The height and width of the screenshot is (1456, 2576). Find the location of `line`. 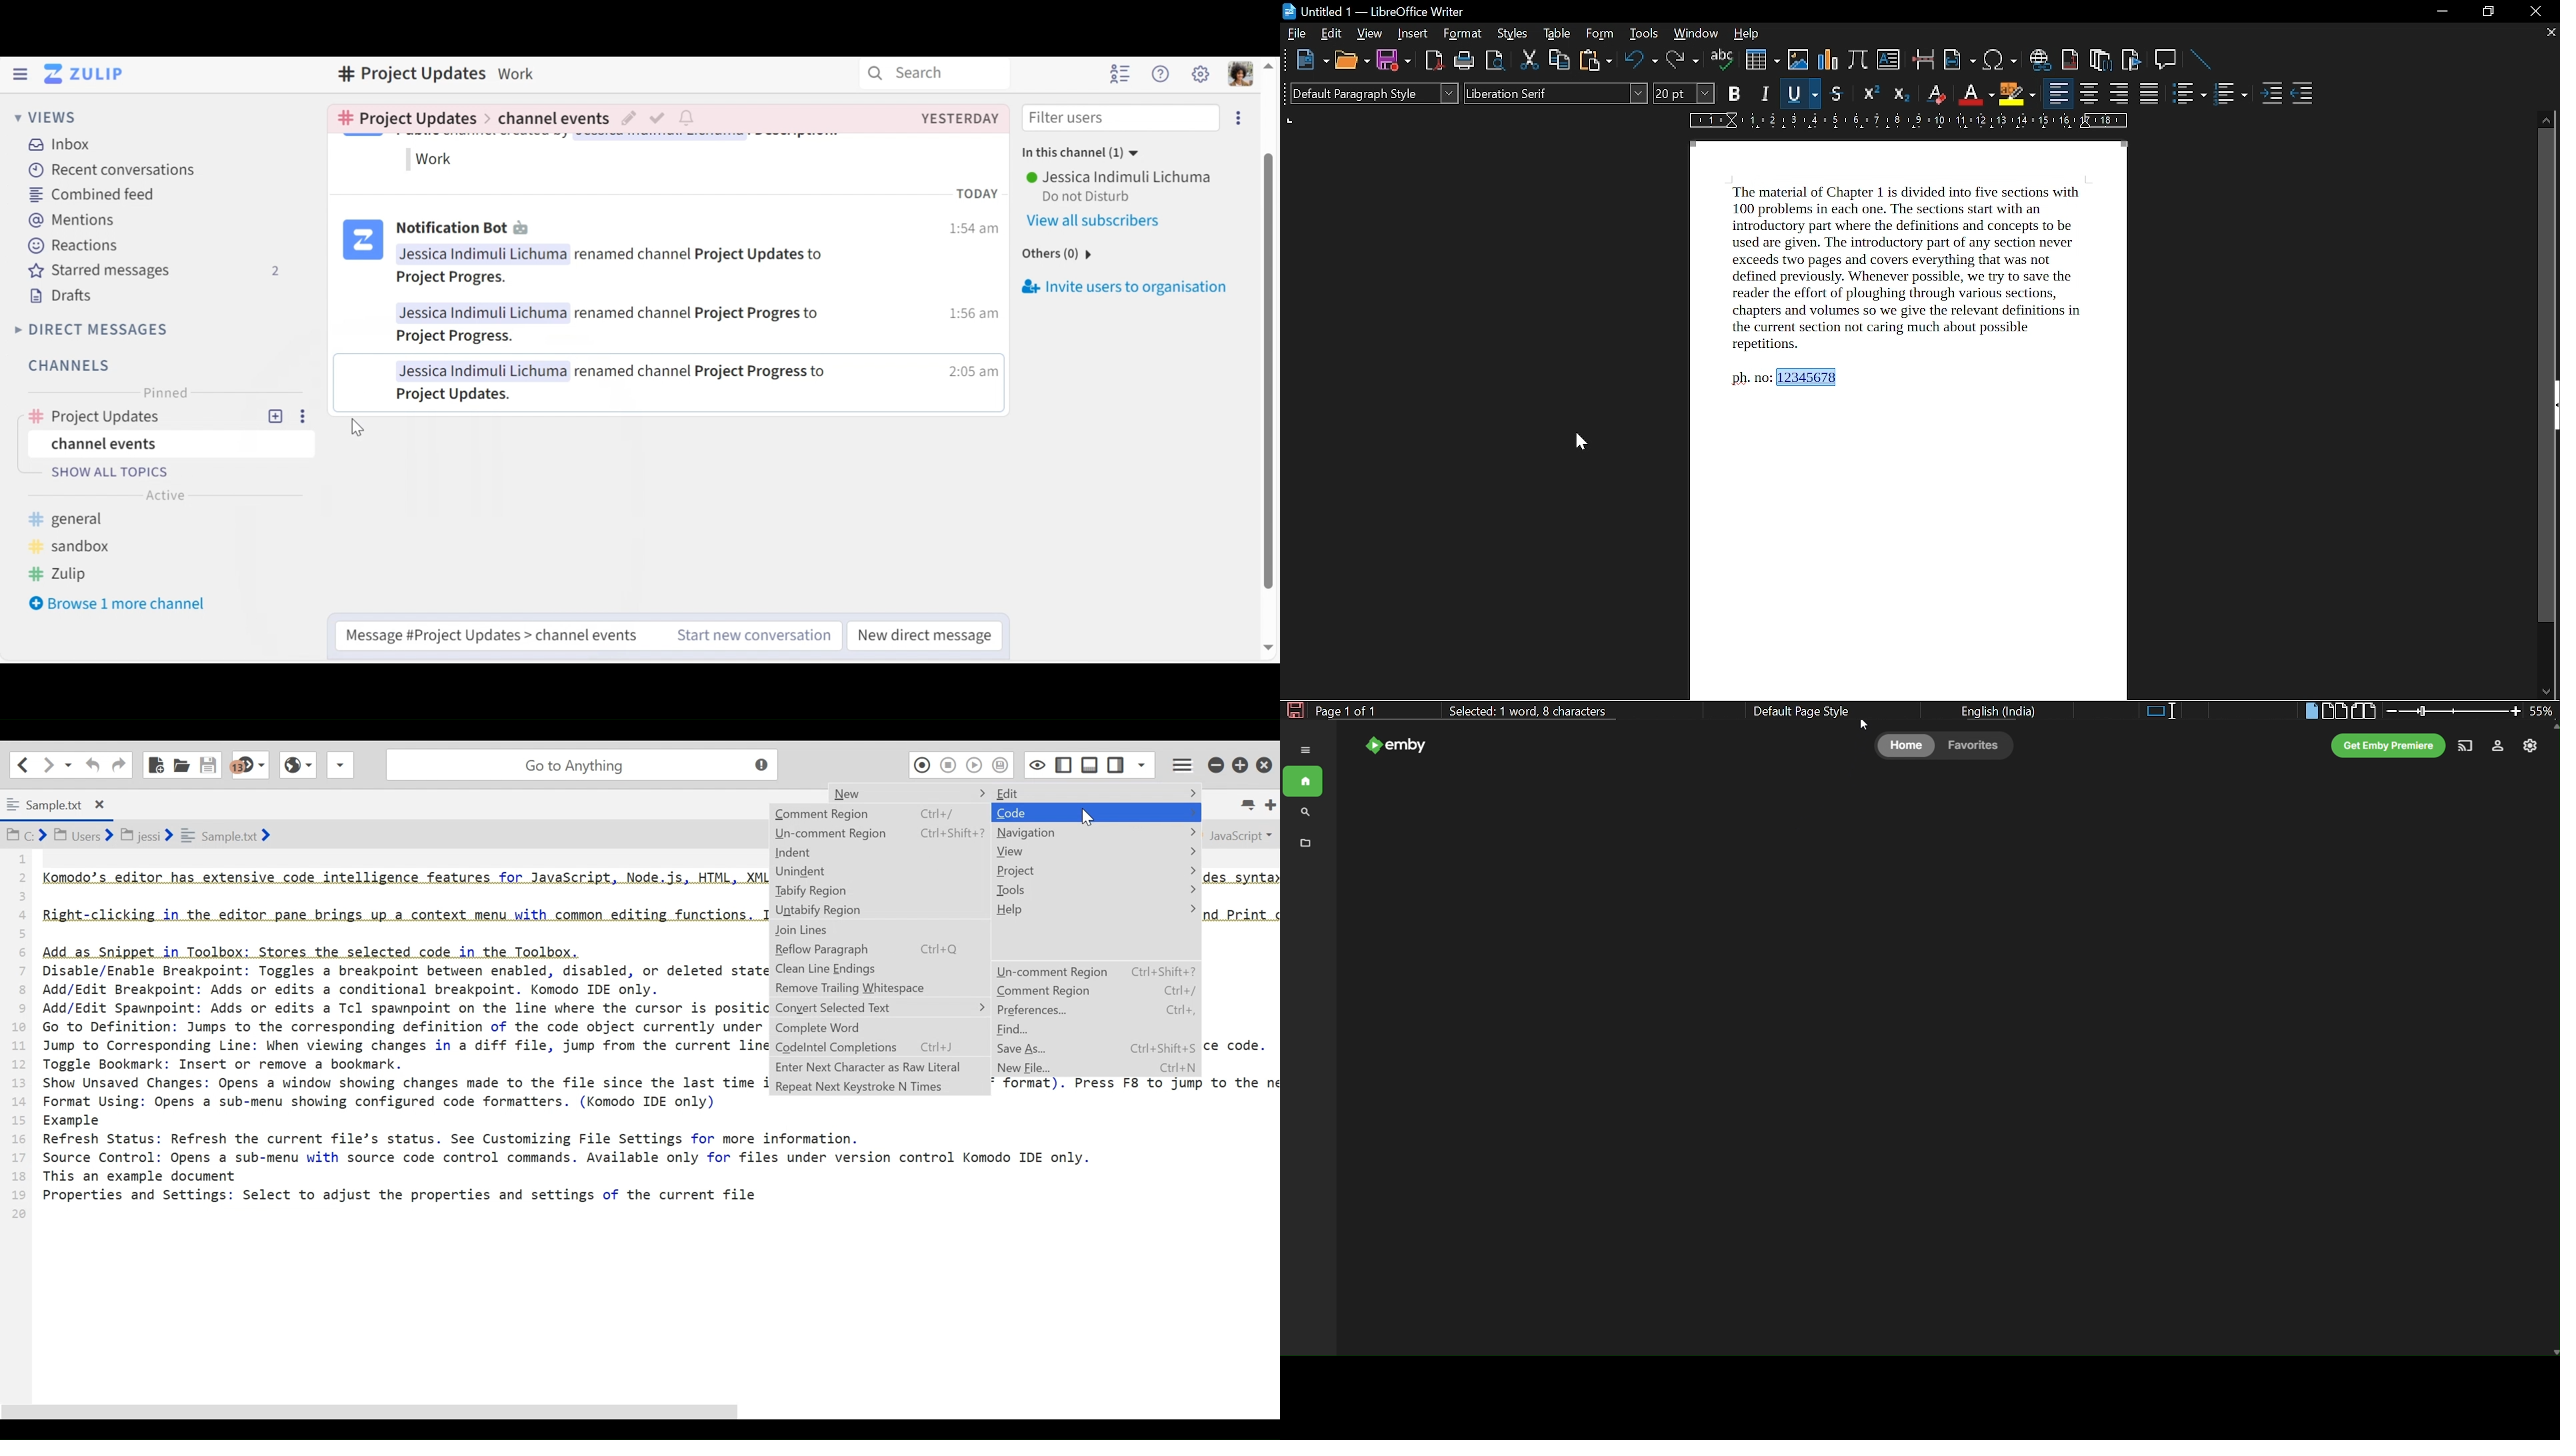

line is located at coordinates (2200, 59).